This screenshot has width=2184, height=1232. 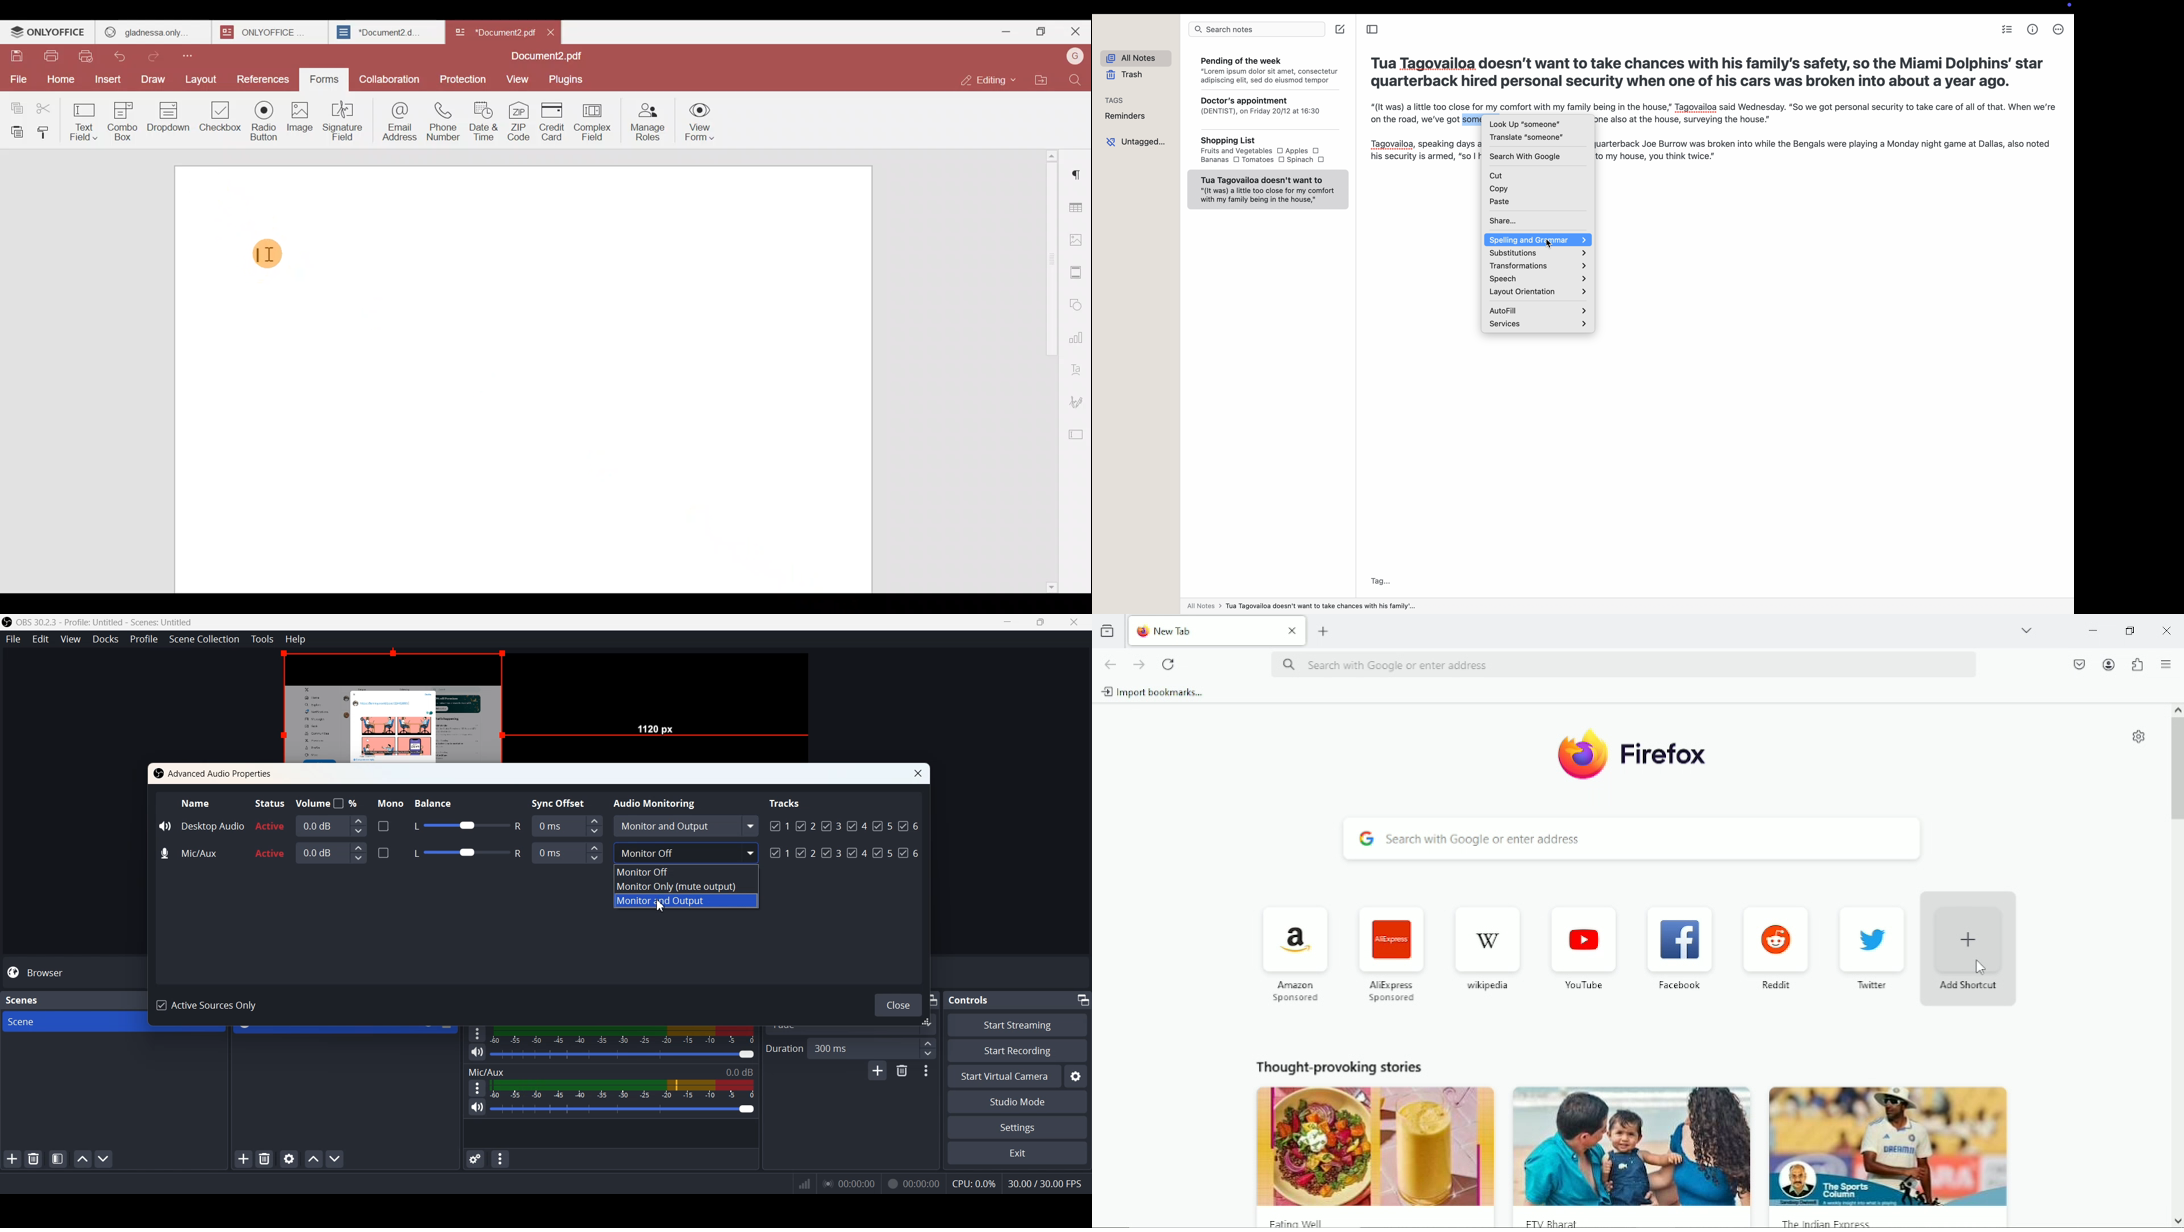 What do you see at coordinates (784, 1048) in the screenshot?
I see `Duration` at bounding box center [784, 1048].